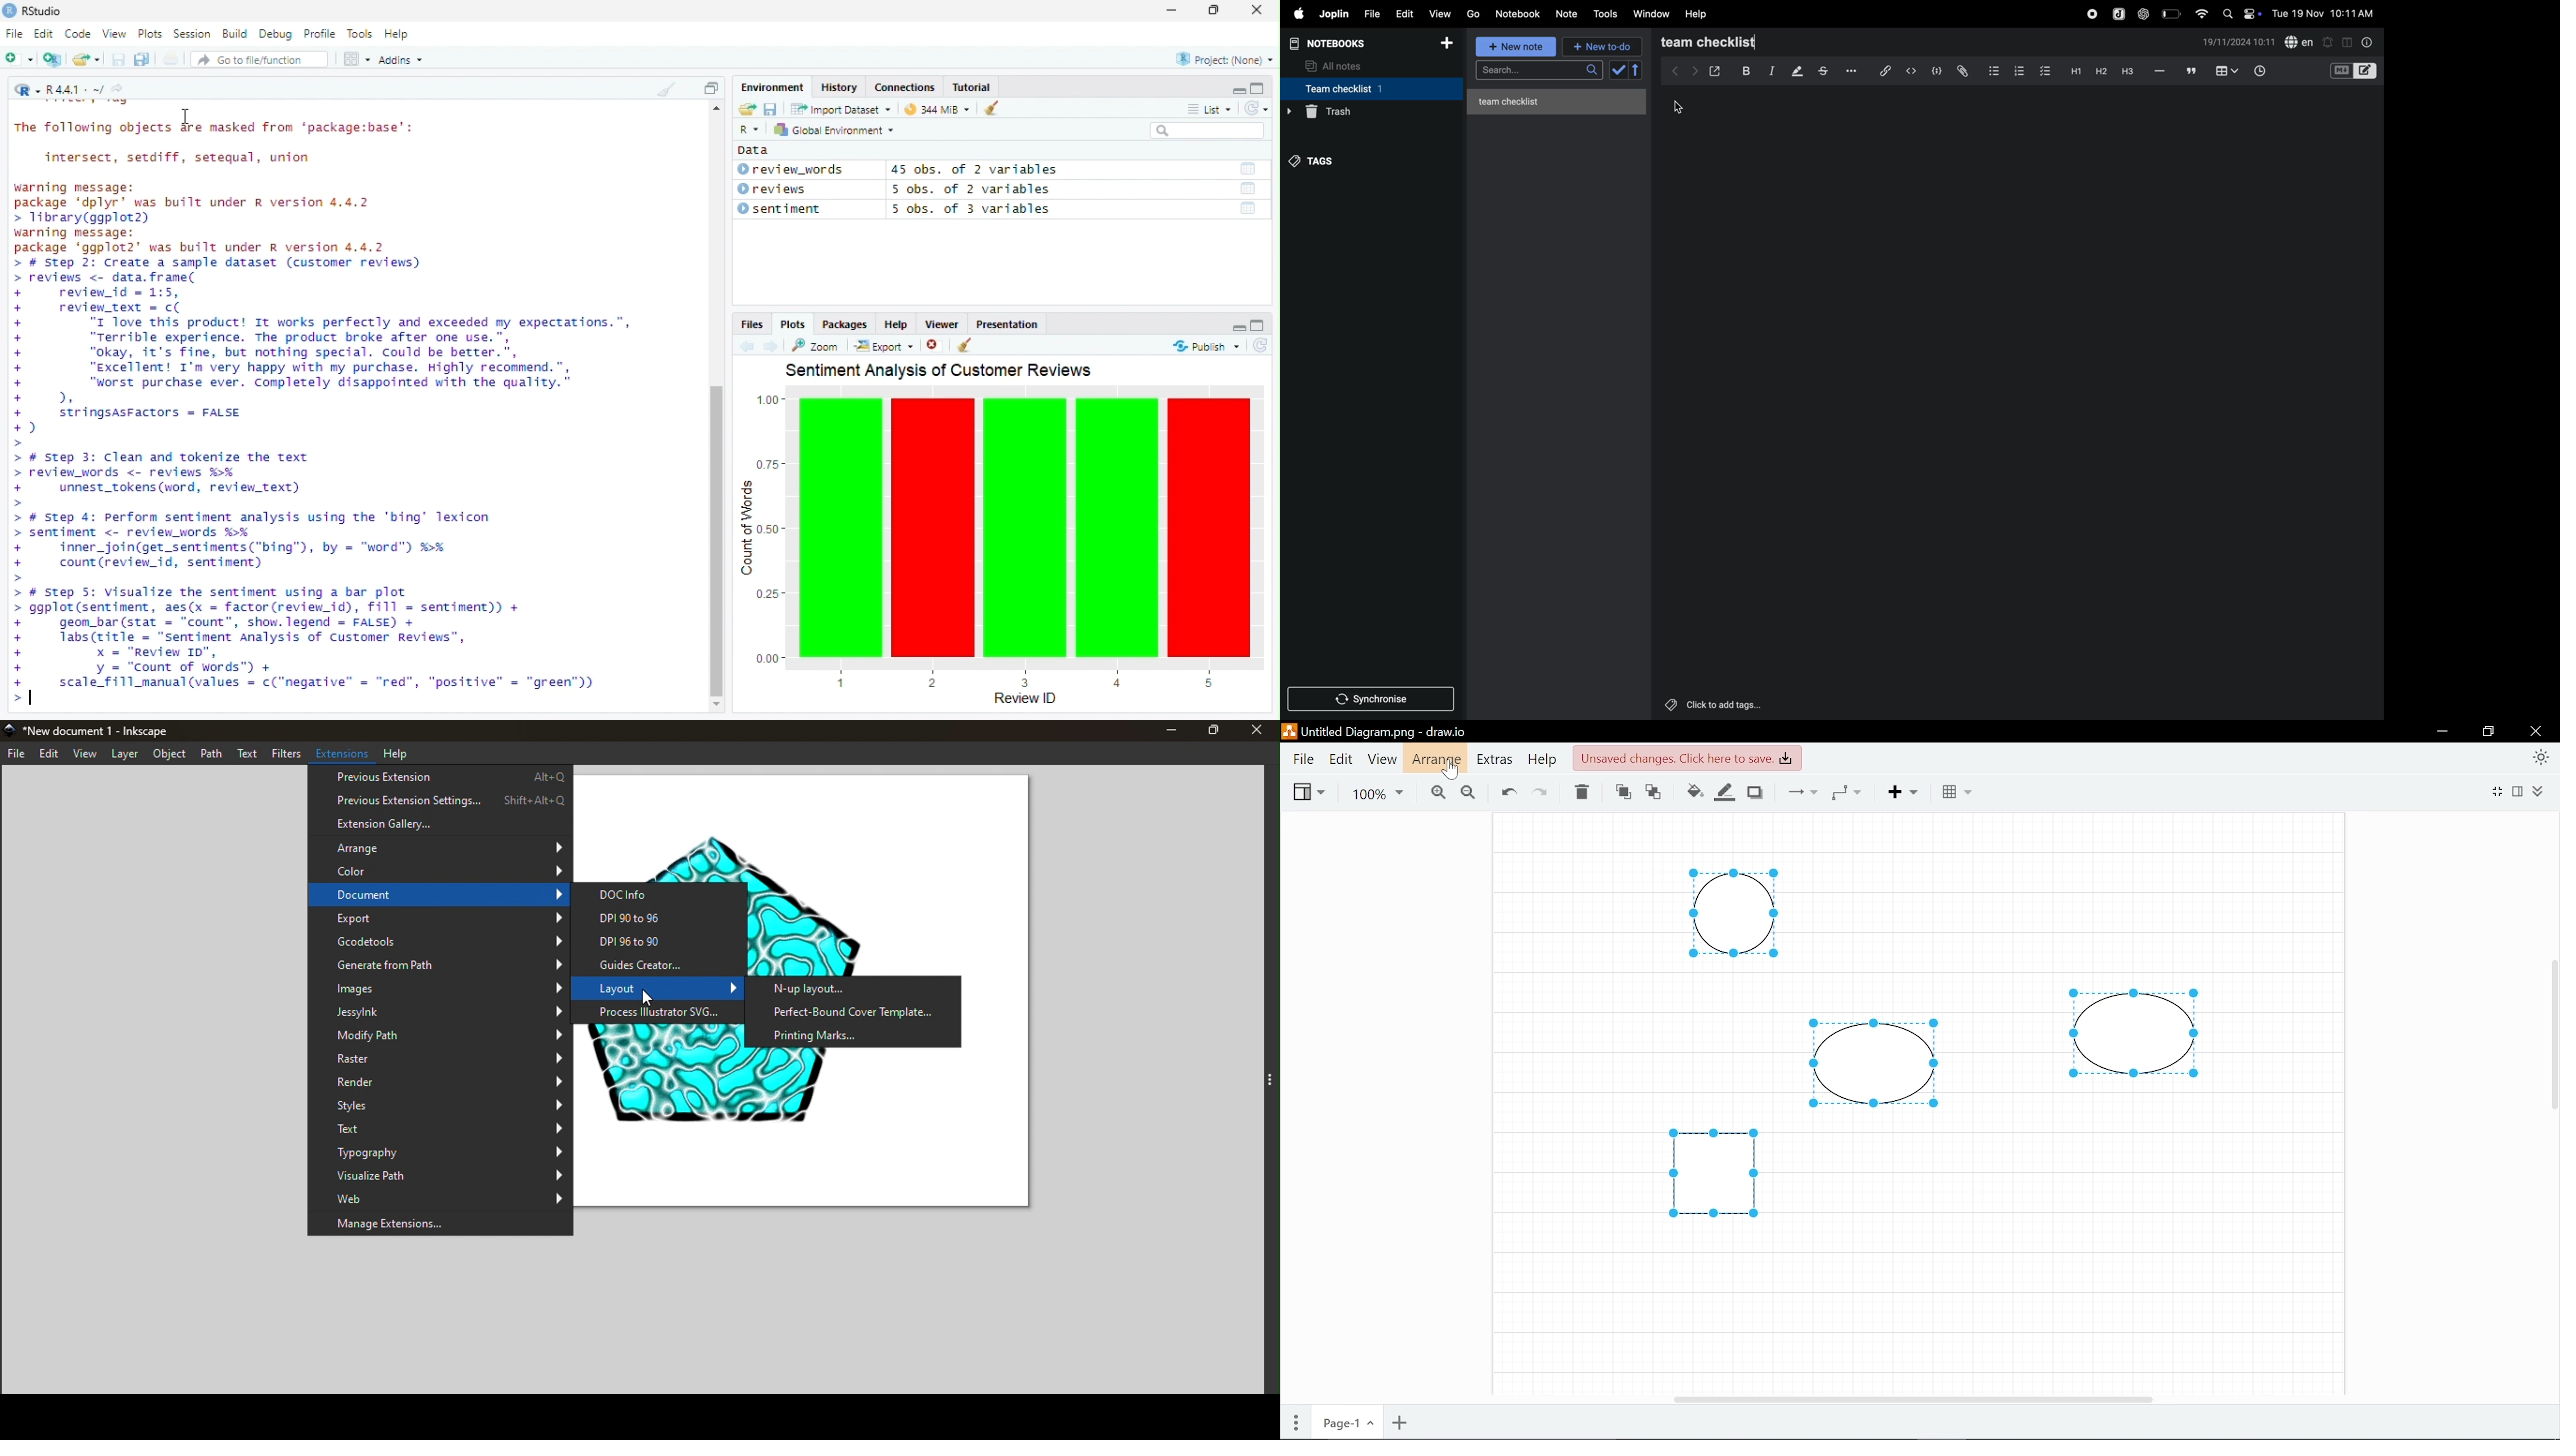 This screenshot has width=2576, height=1456. What do you see at coordinates (1560, 99) in the screenshot?
I see `untitled` at bounding box center [1560, 99].